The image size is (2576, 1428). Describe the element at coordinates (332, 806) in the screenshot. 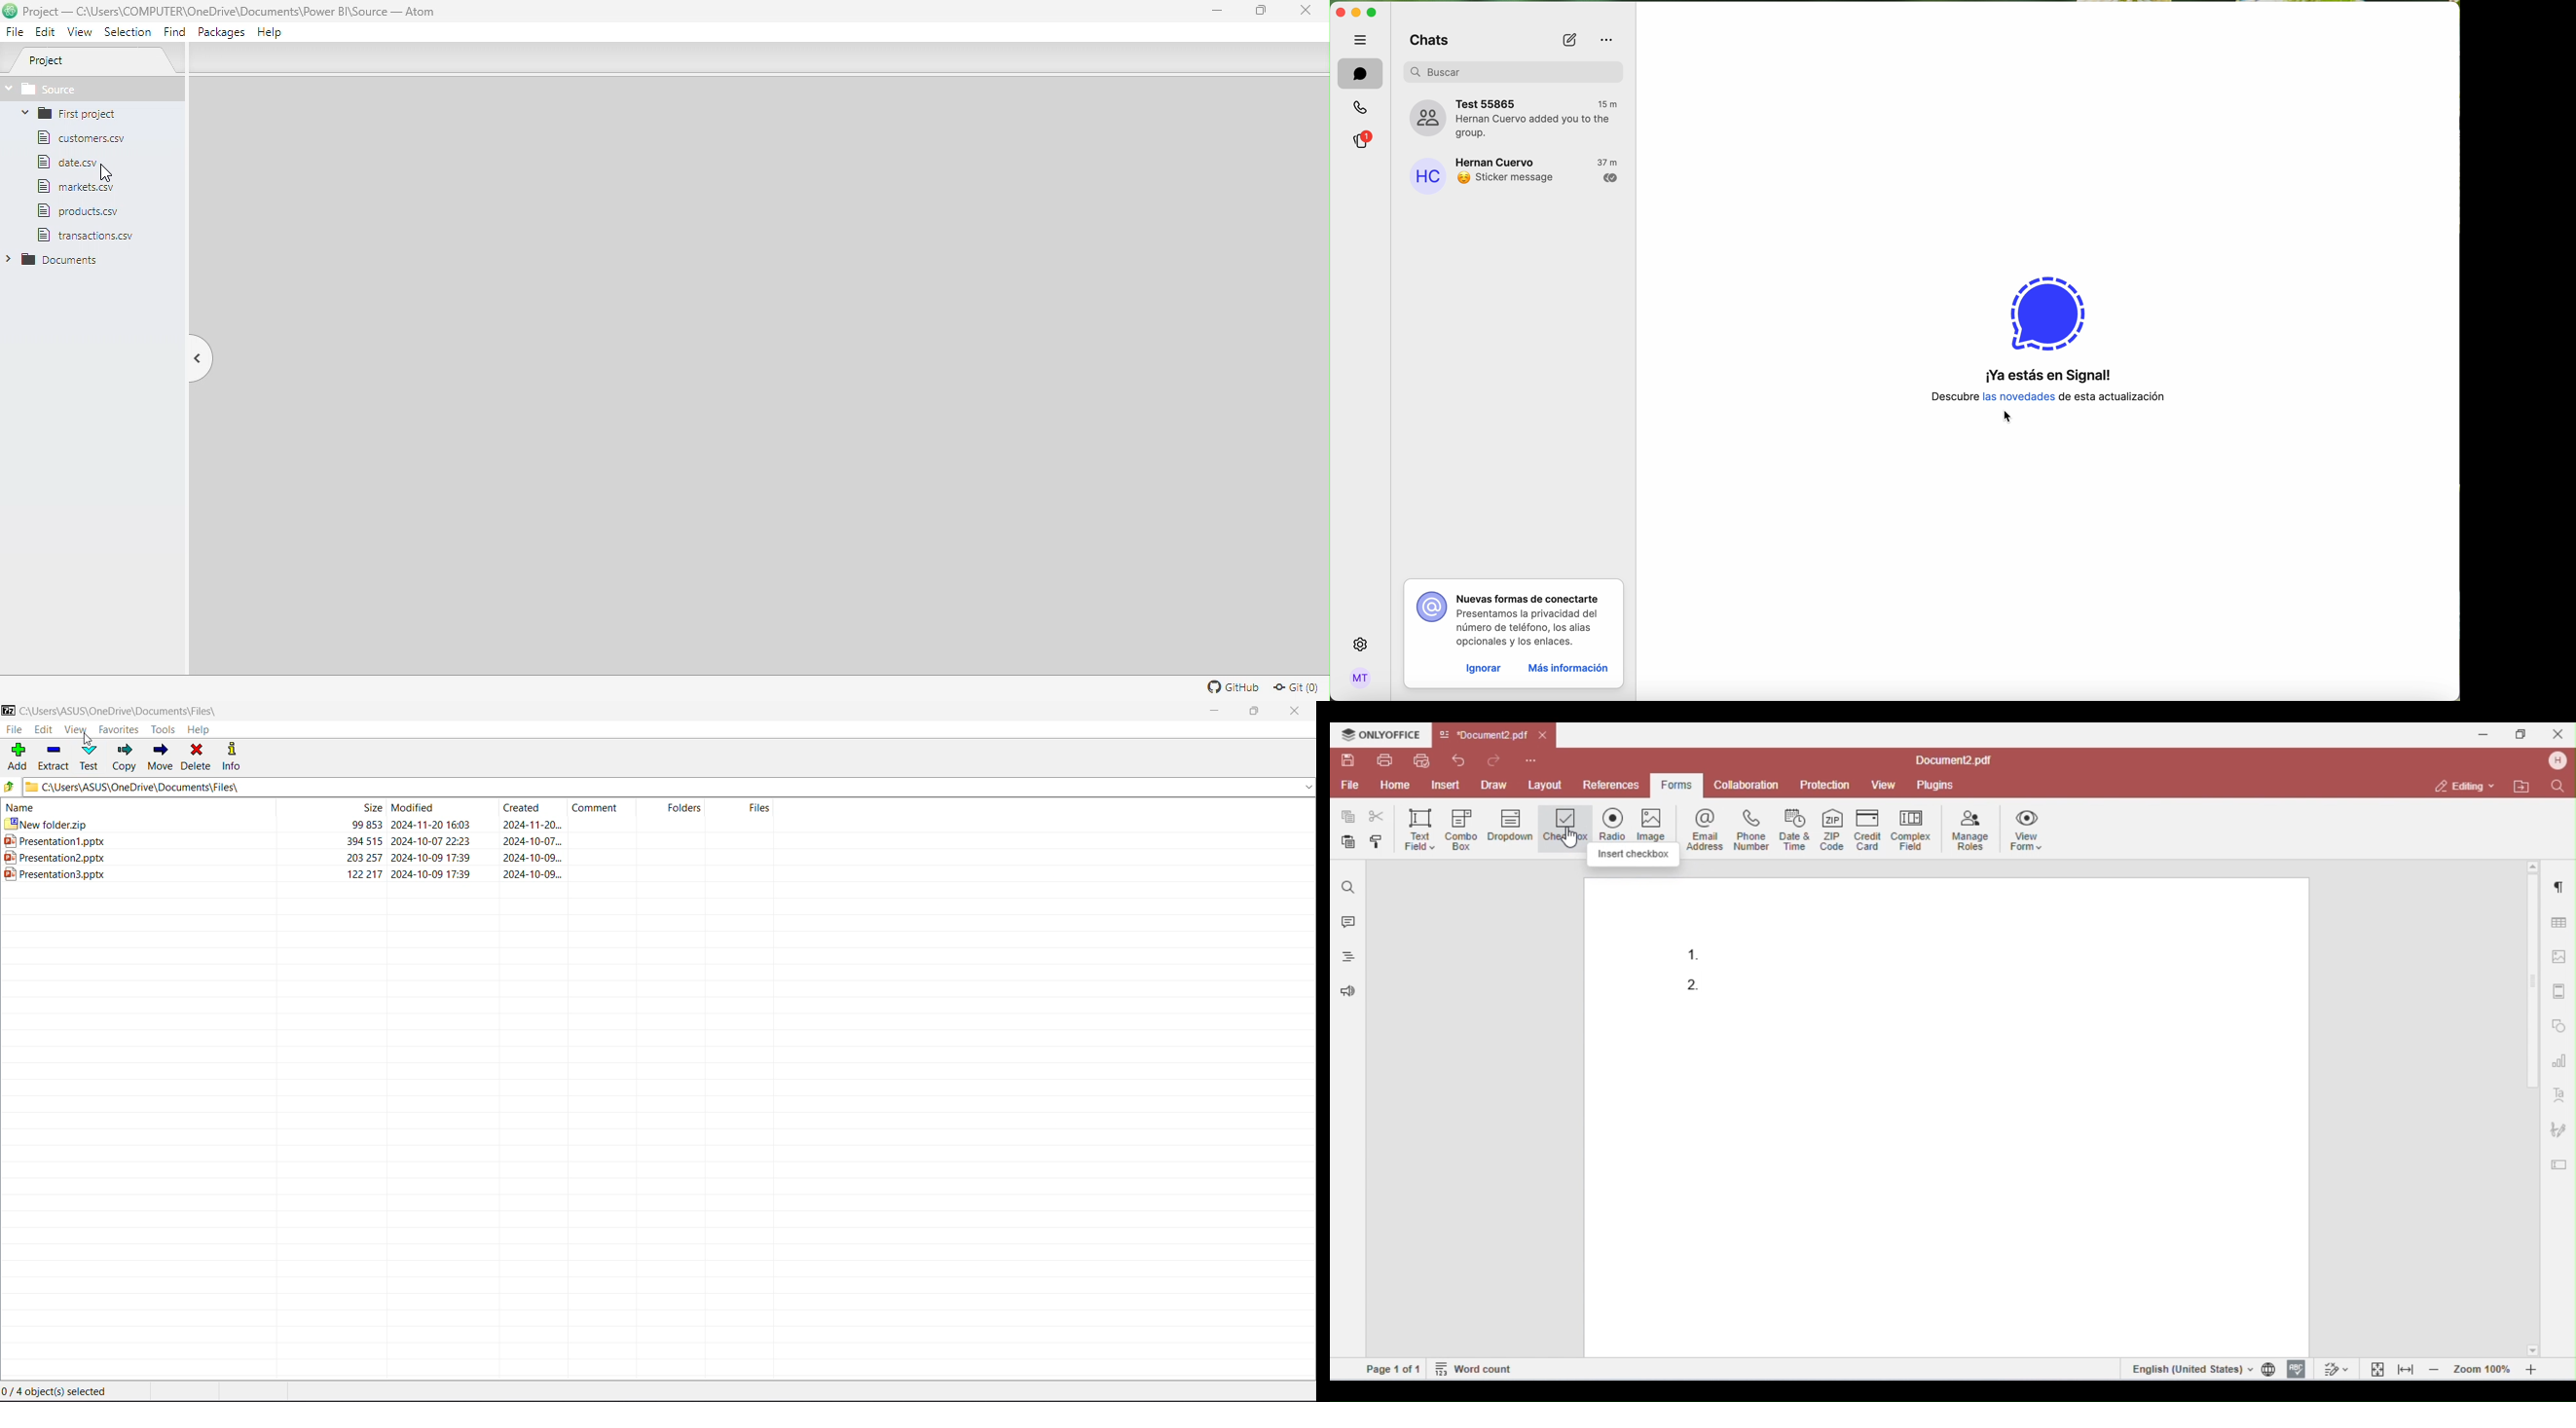

I see `size` at that location.